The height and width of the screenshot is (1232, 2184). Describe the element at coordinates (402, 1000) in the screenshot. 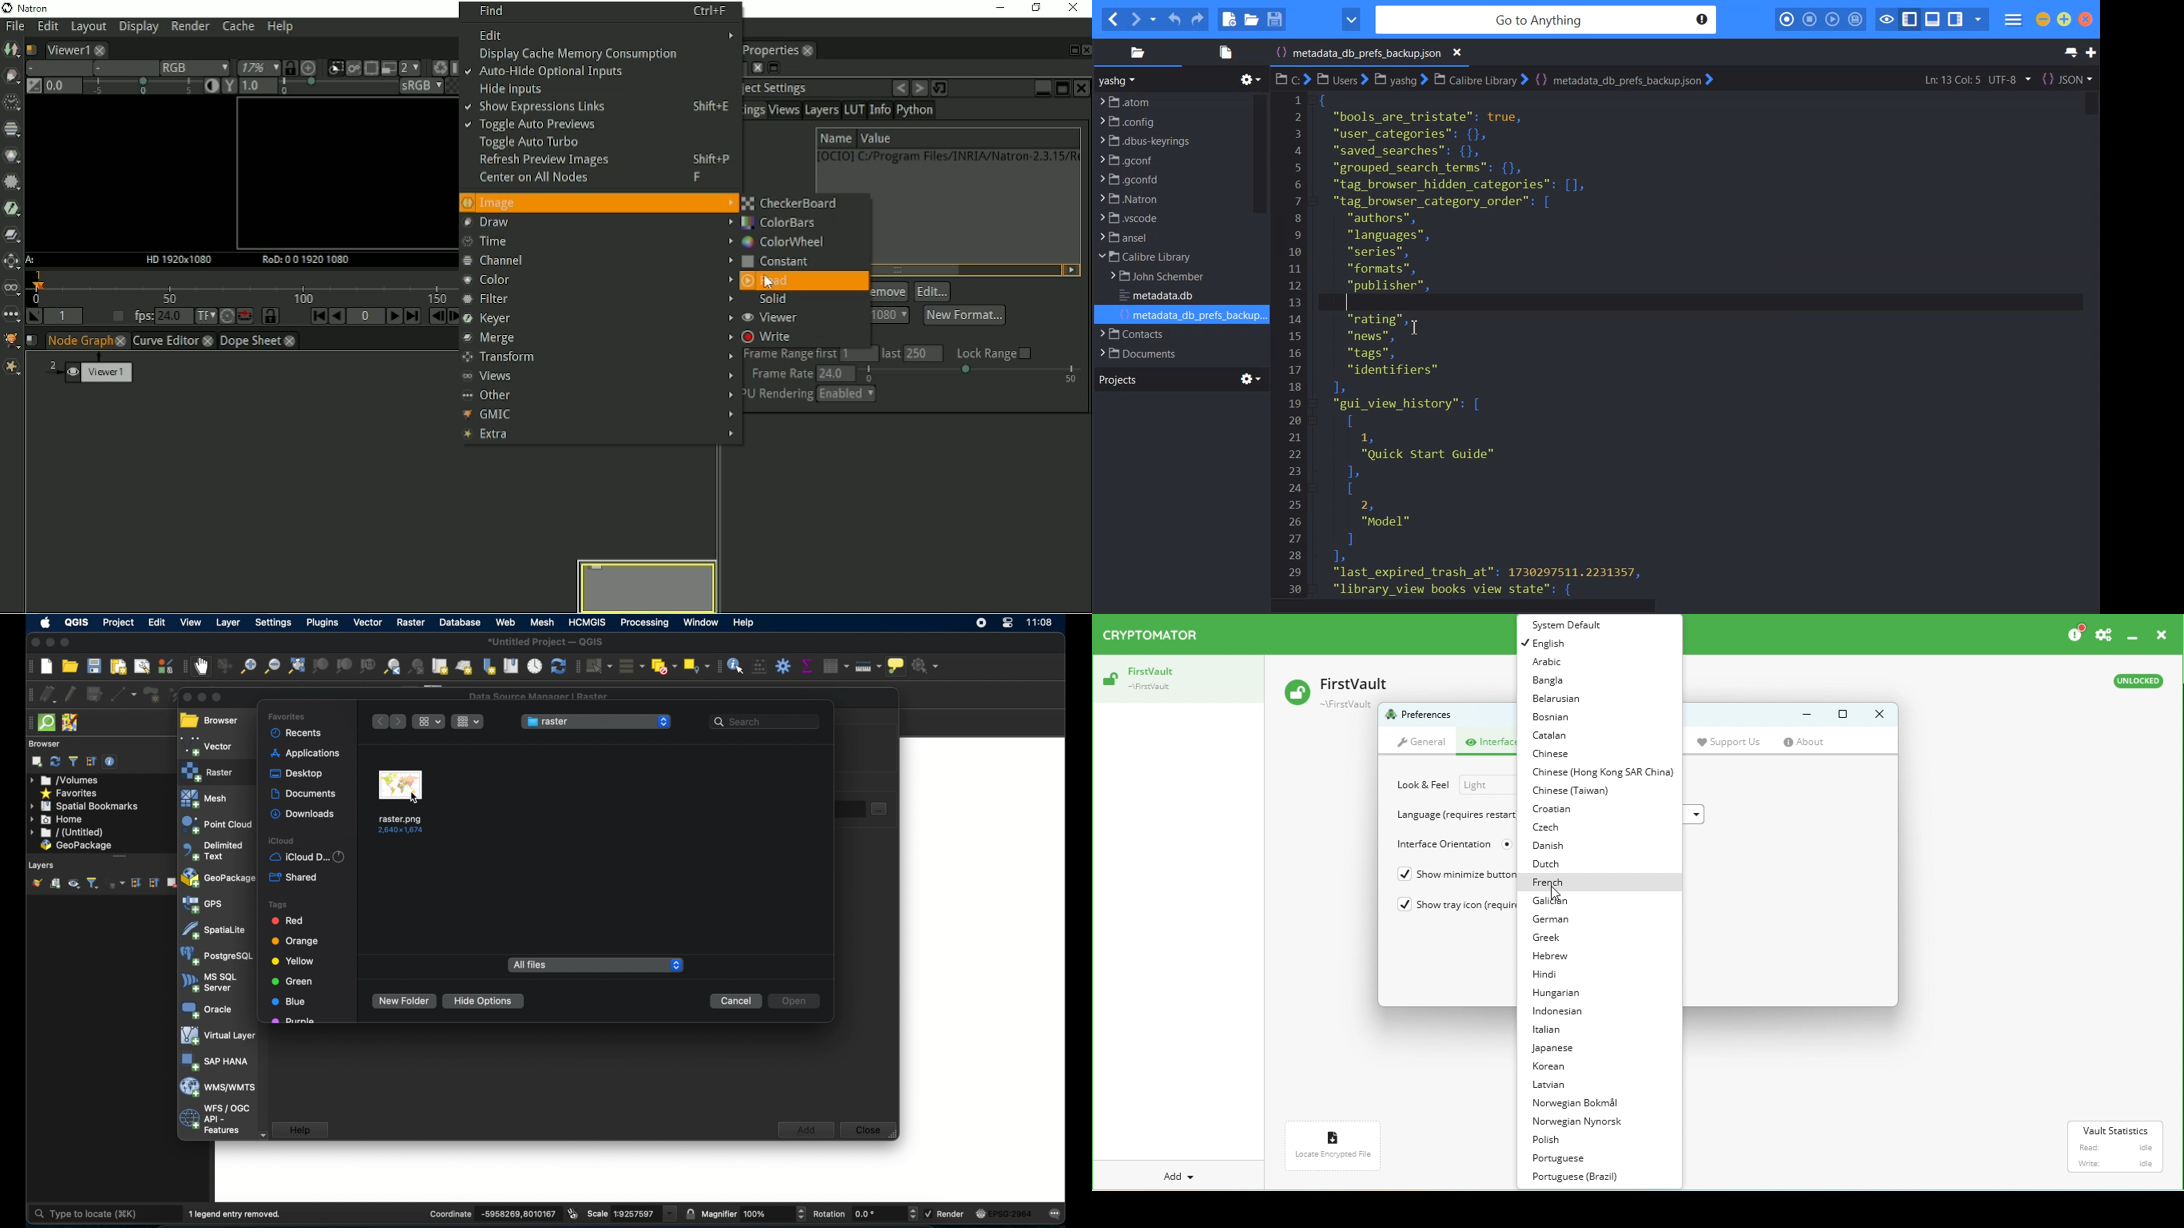

I see `new folder` at that location.